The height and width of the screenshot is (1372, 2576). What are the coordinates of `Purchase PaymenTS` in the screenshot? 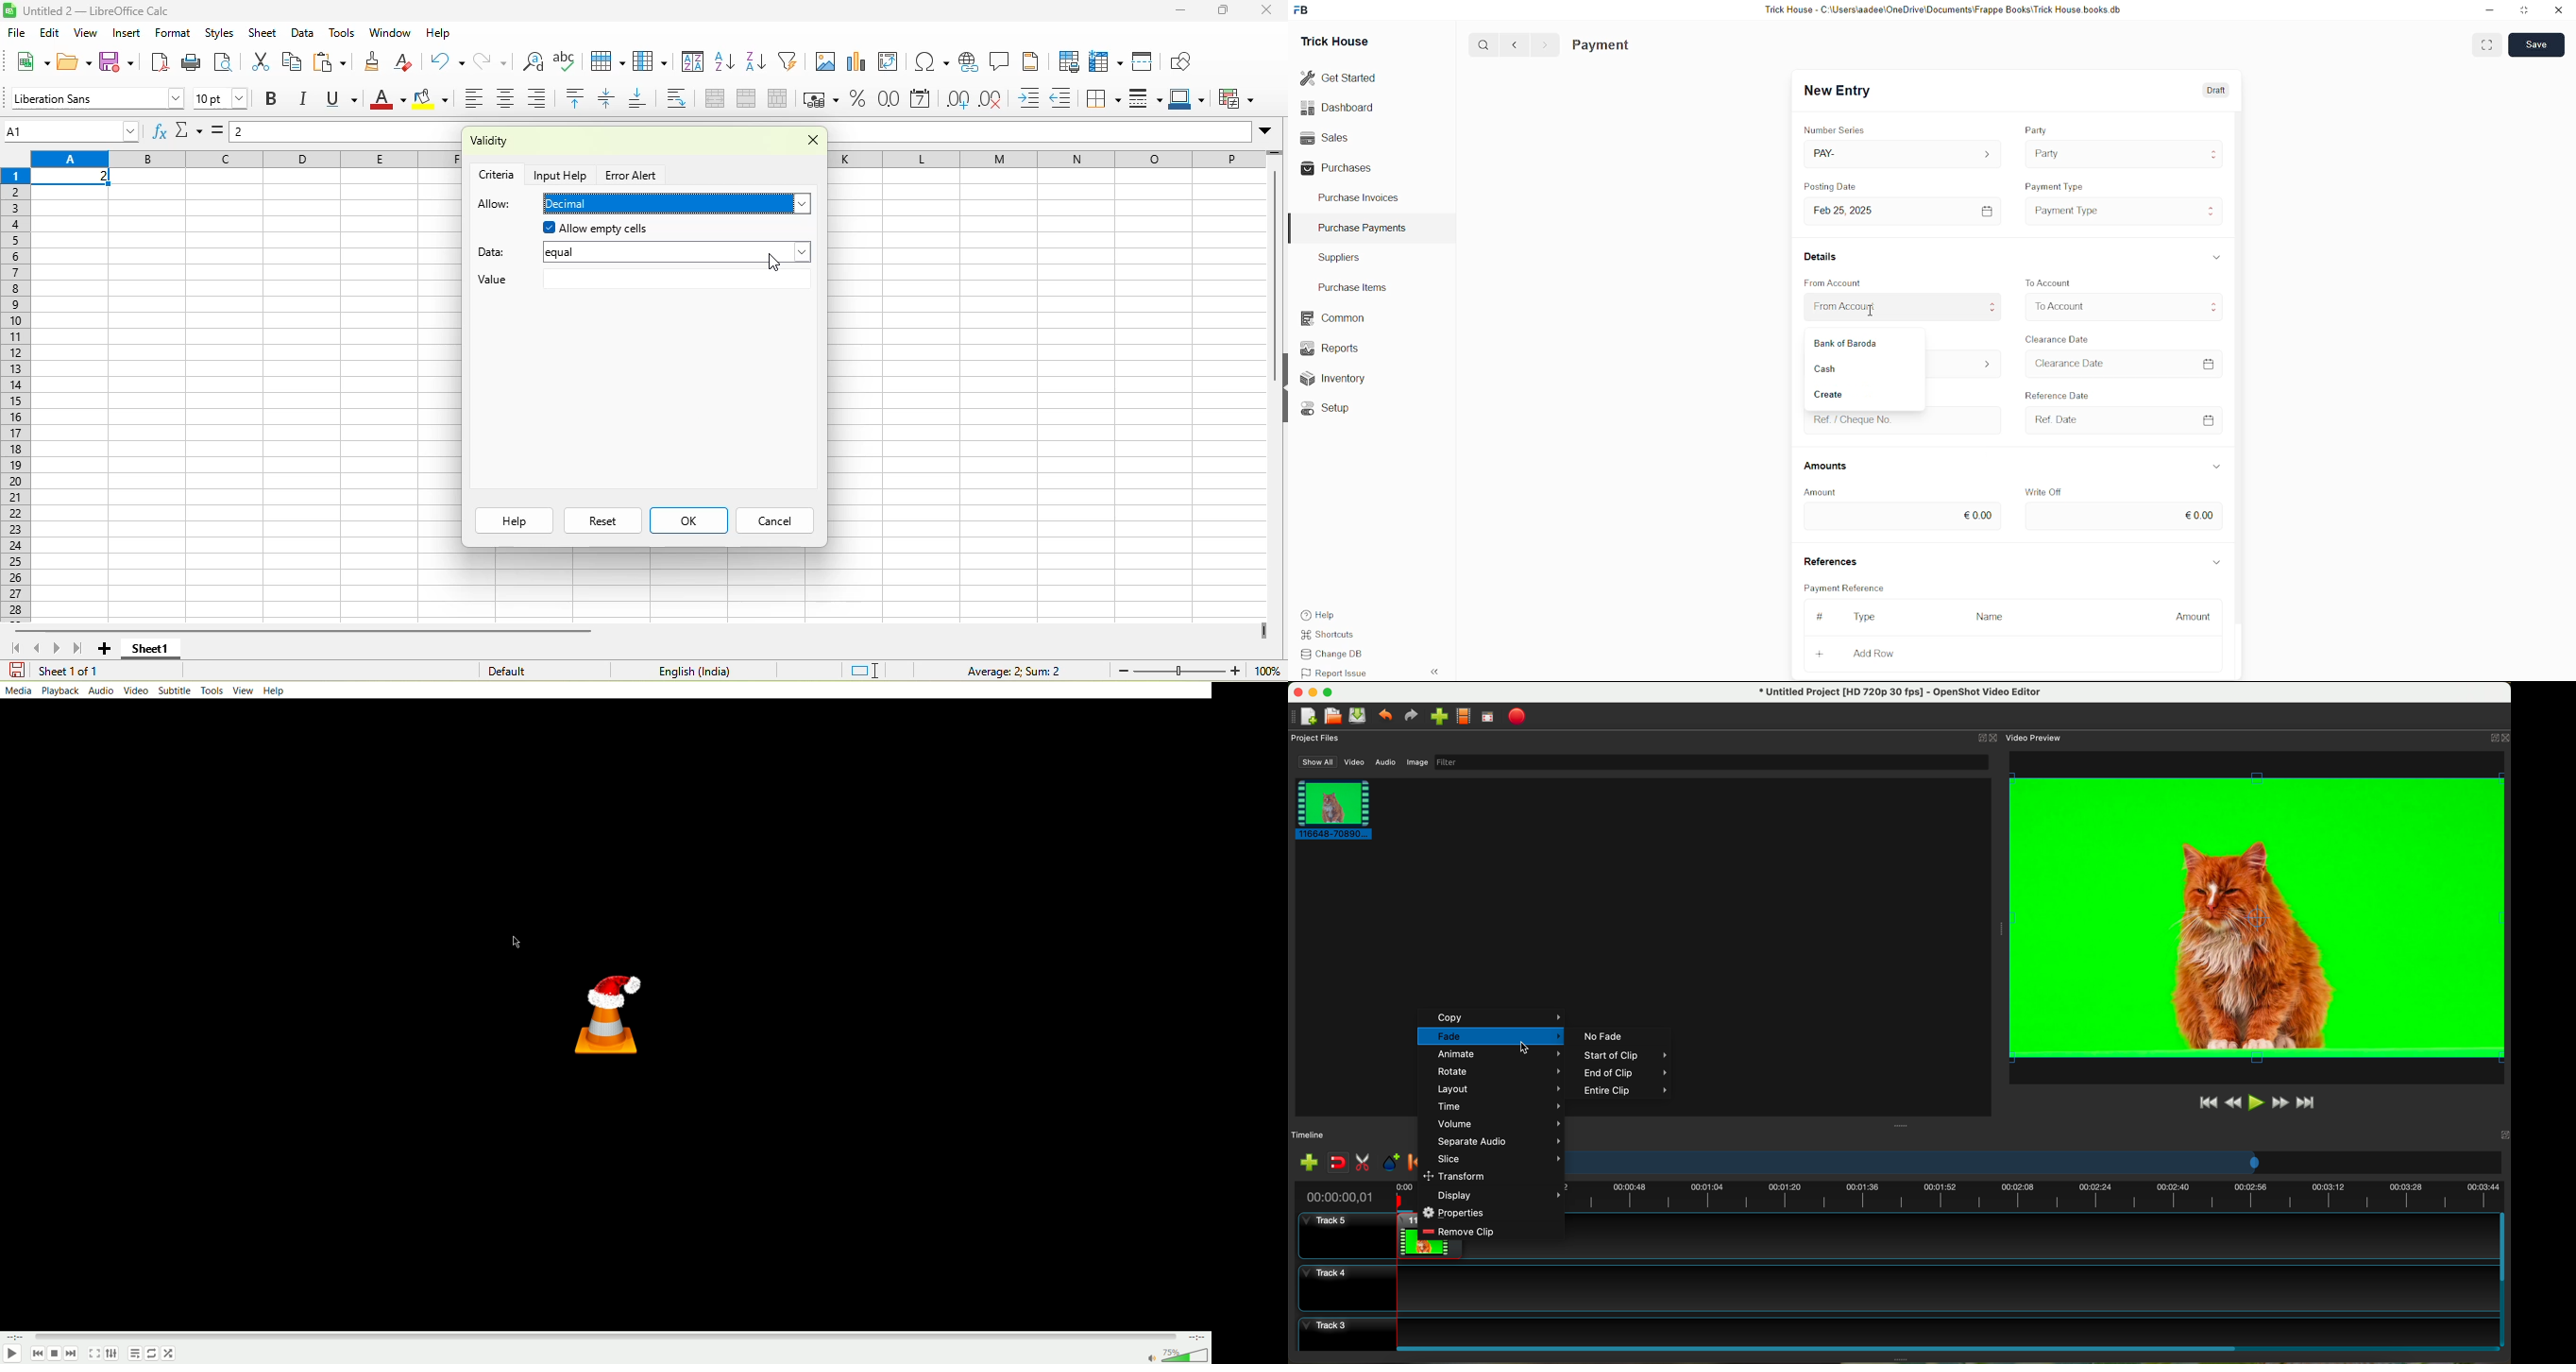 It's located at (1359, 228).